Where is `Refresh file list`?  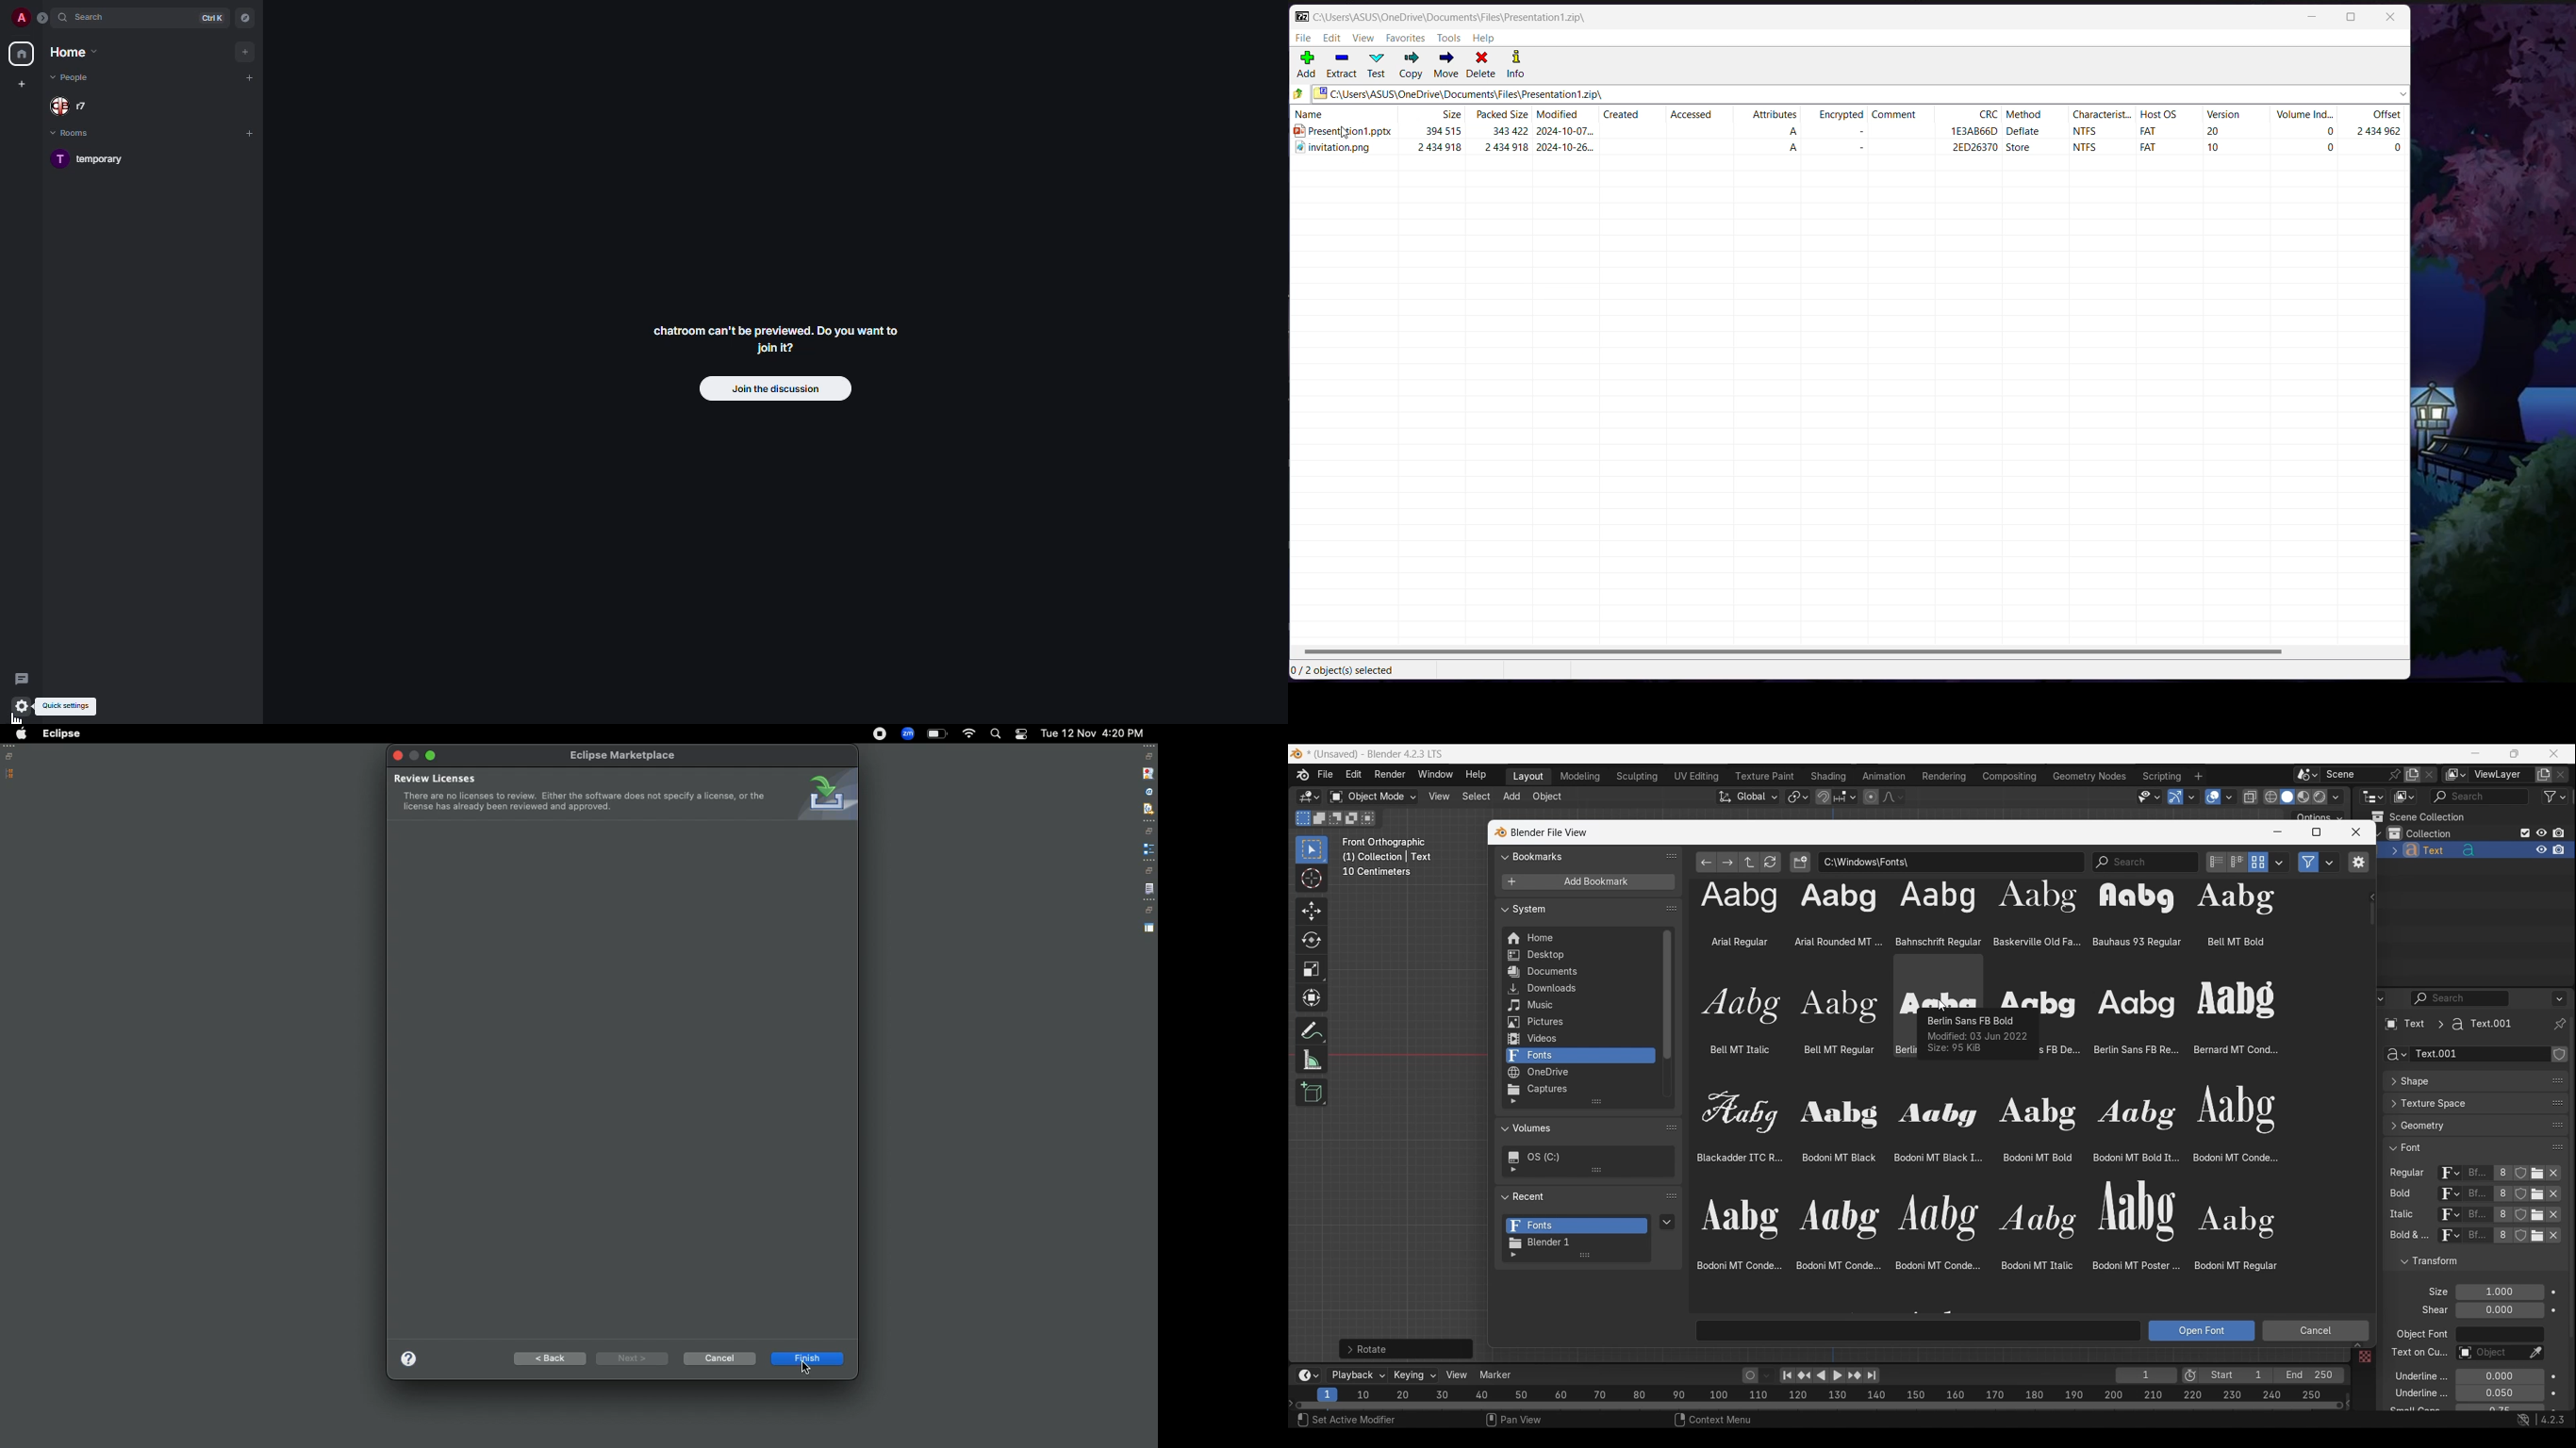 Refresh file list is located at coordinates (1771, 862).